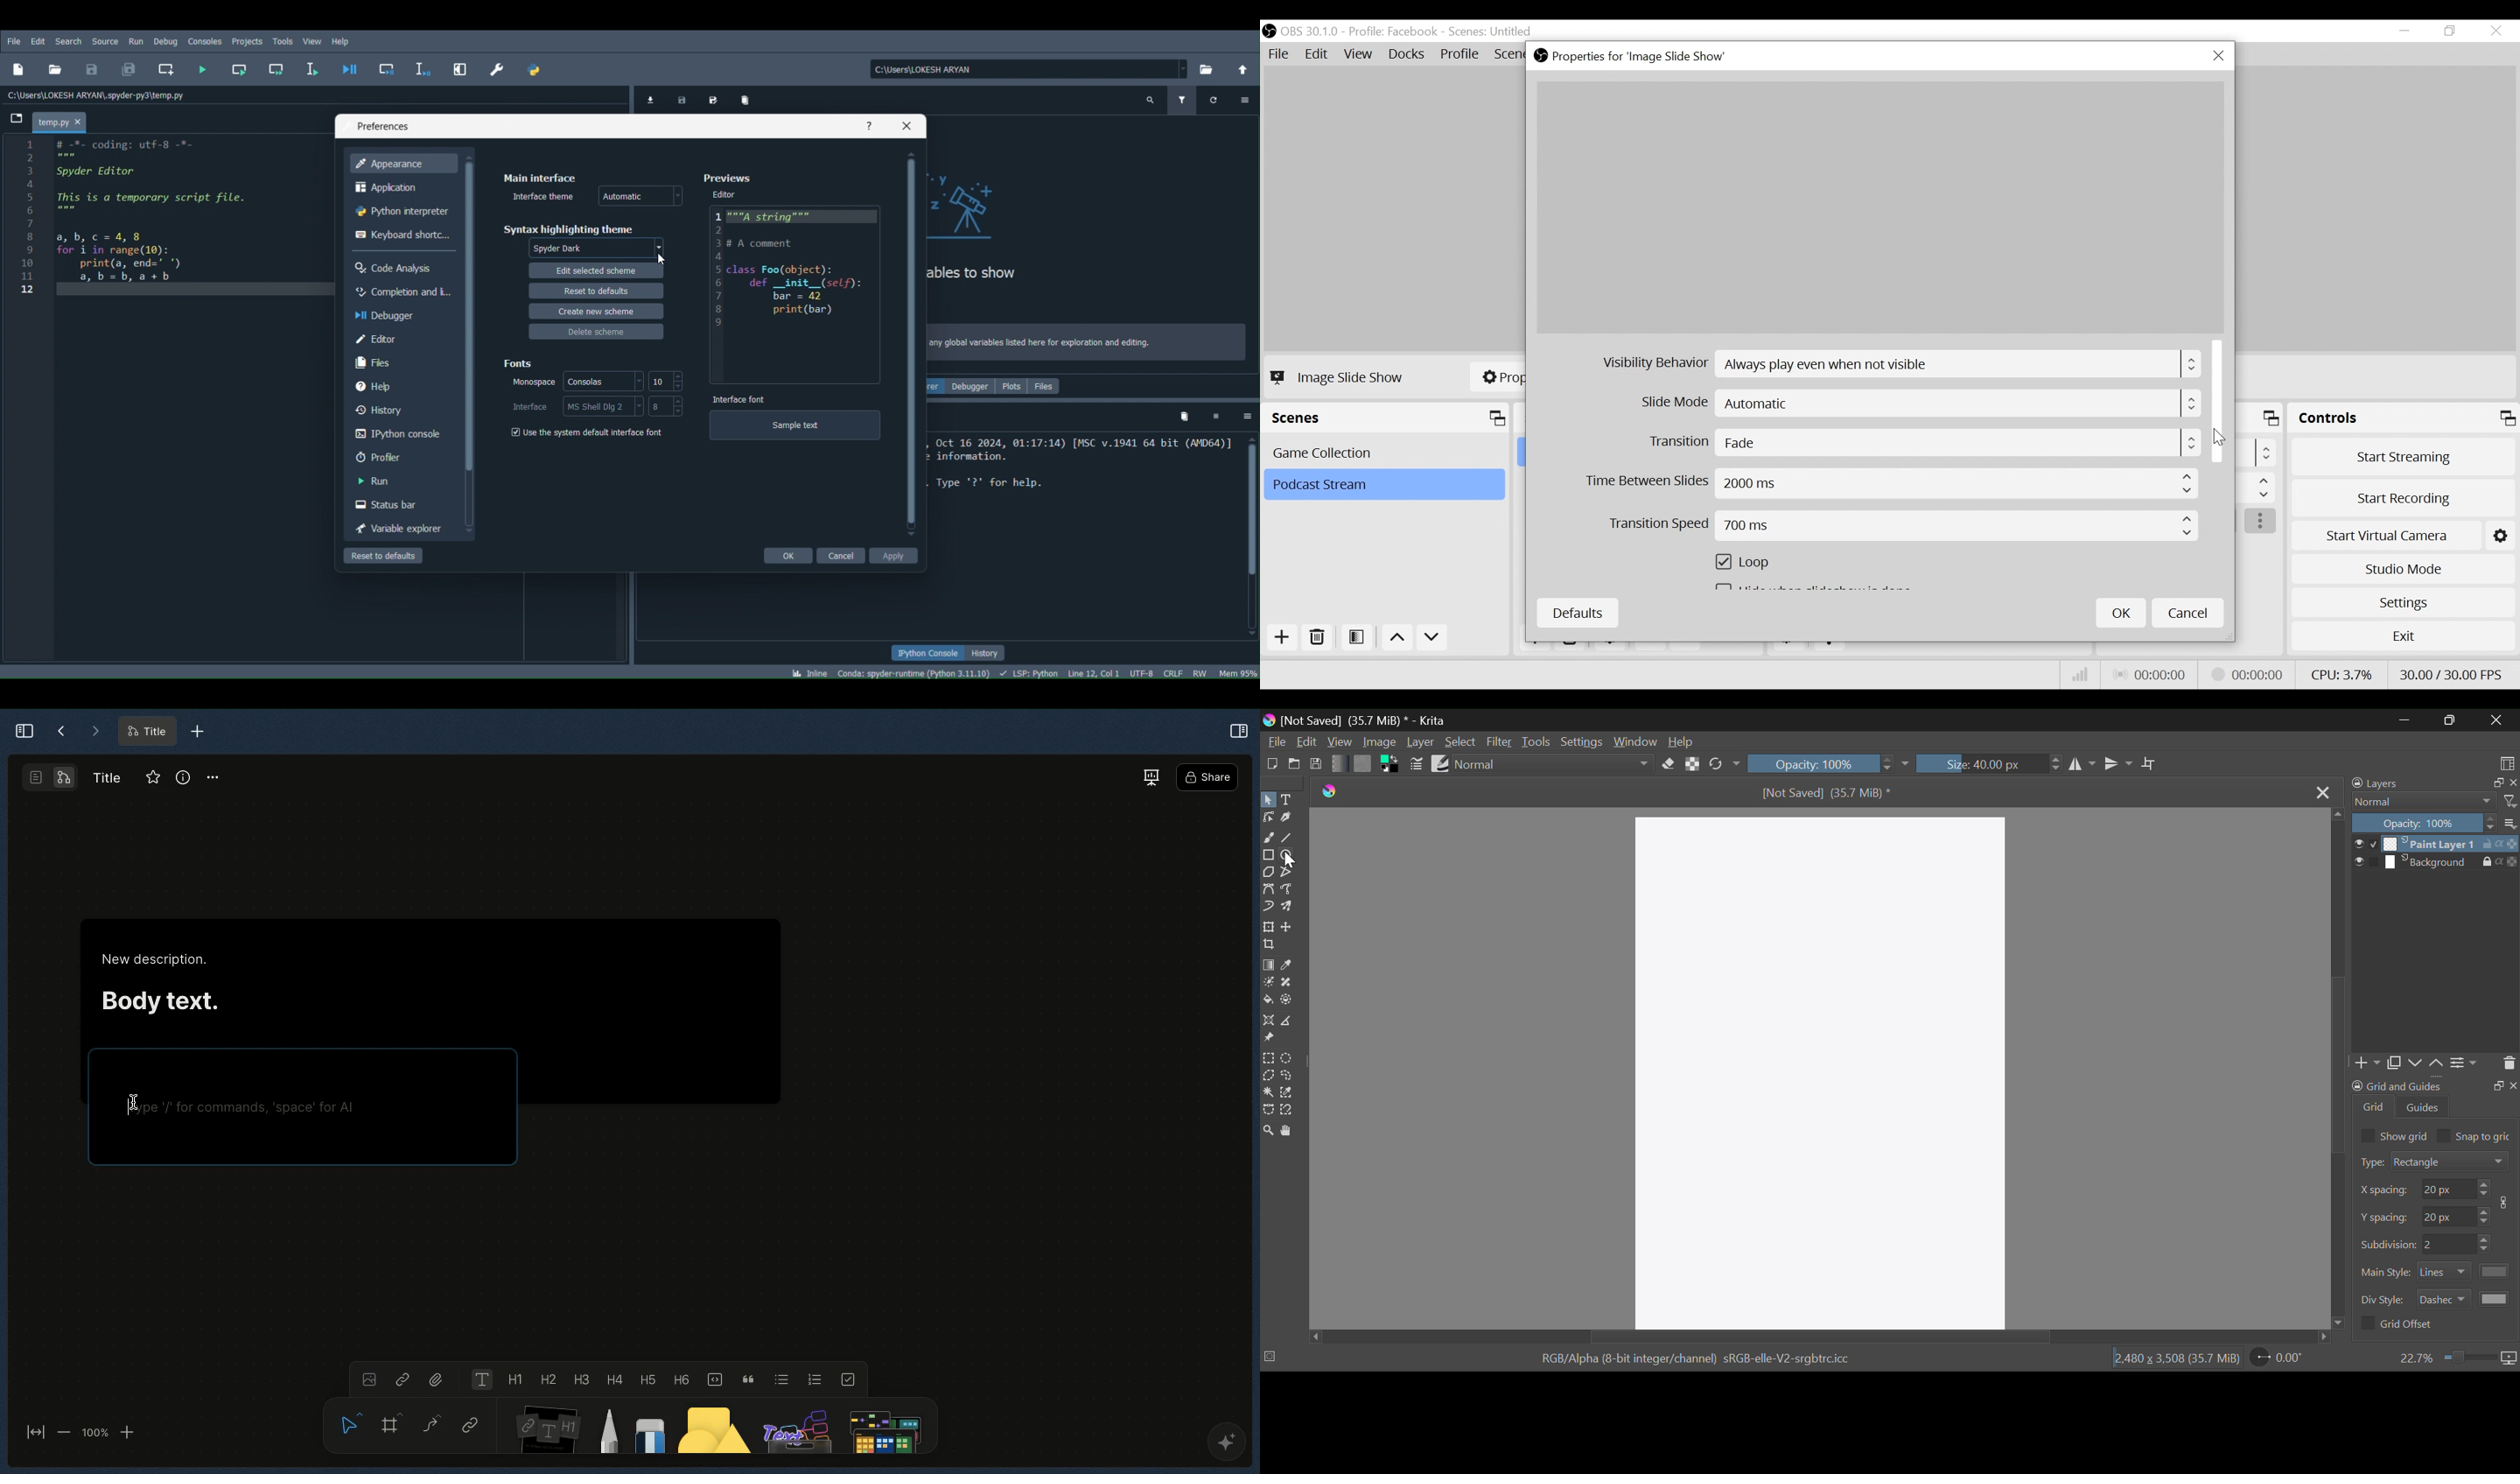 This screenshot has height=1484, width=2520. I want to click on History, so click(989, 651).